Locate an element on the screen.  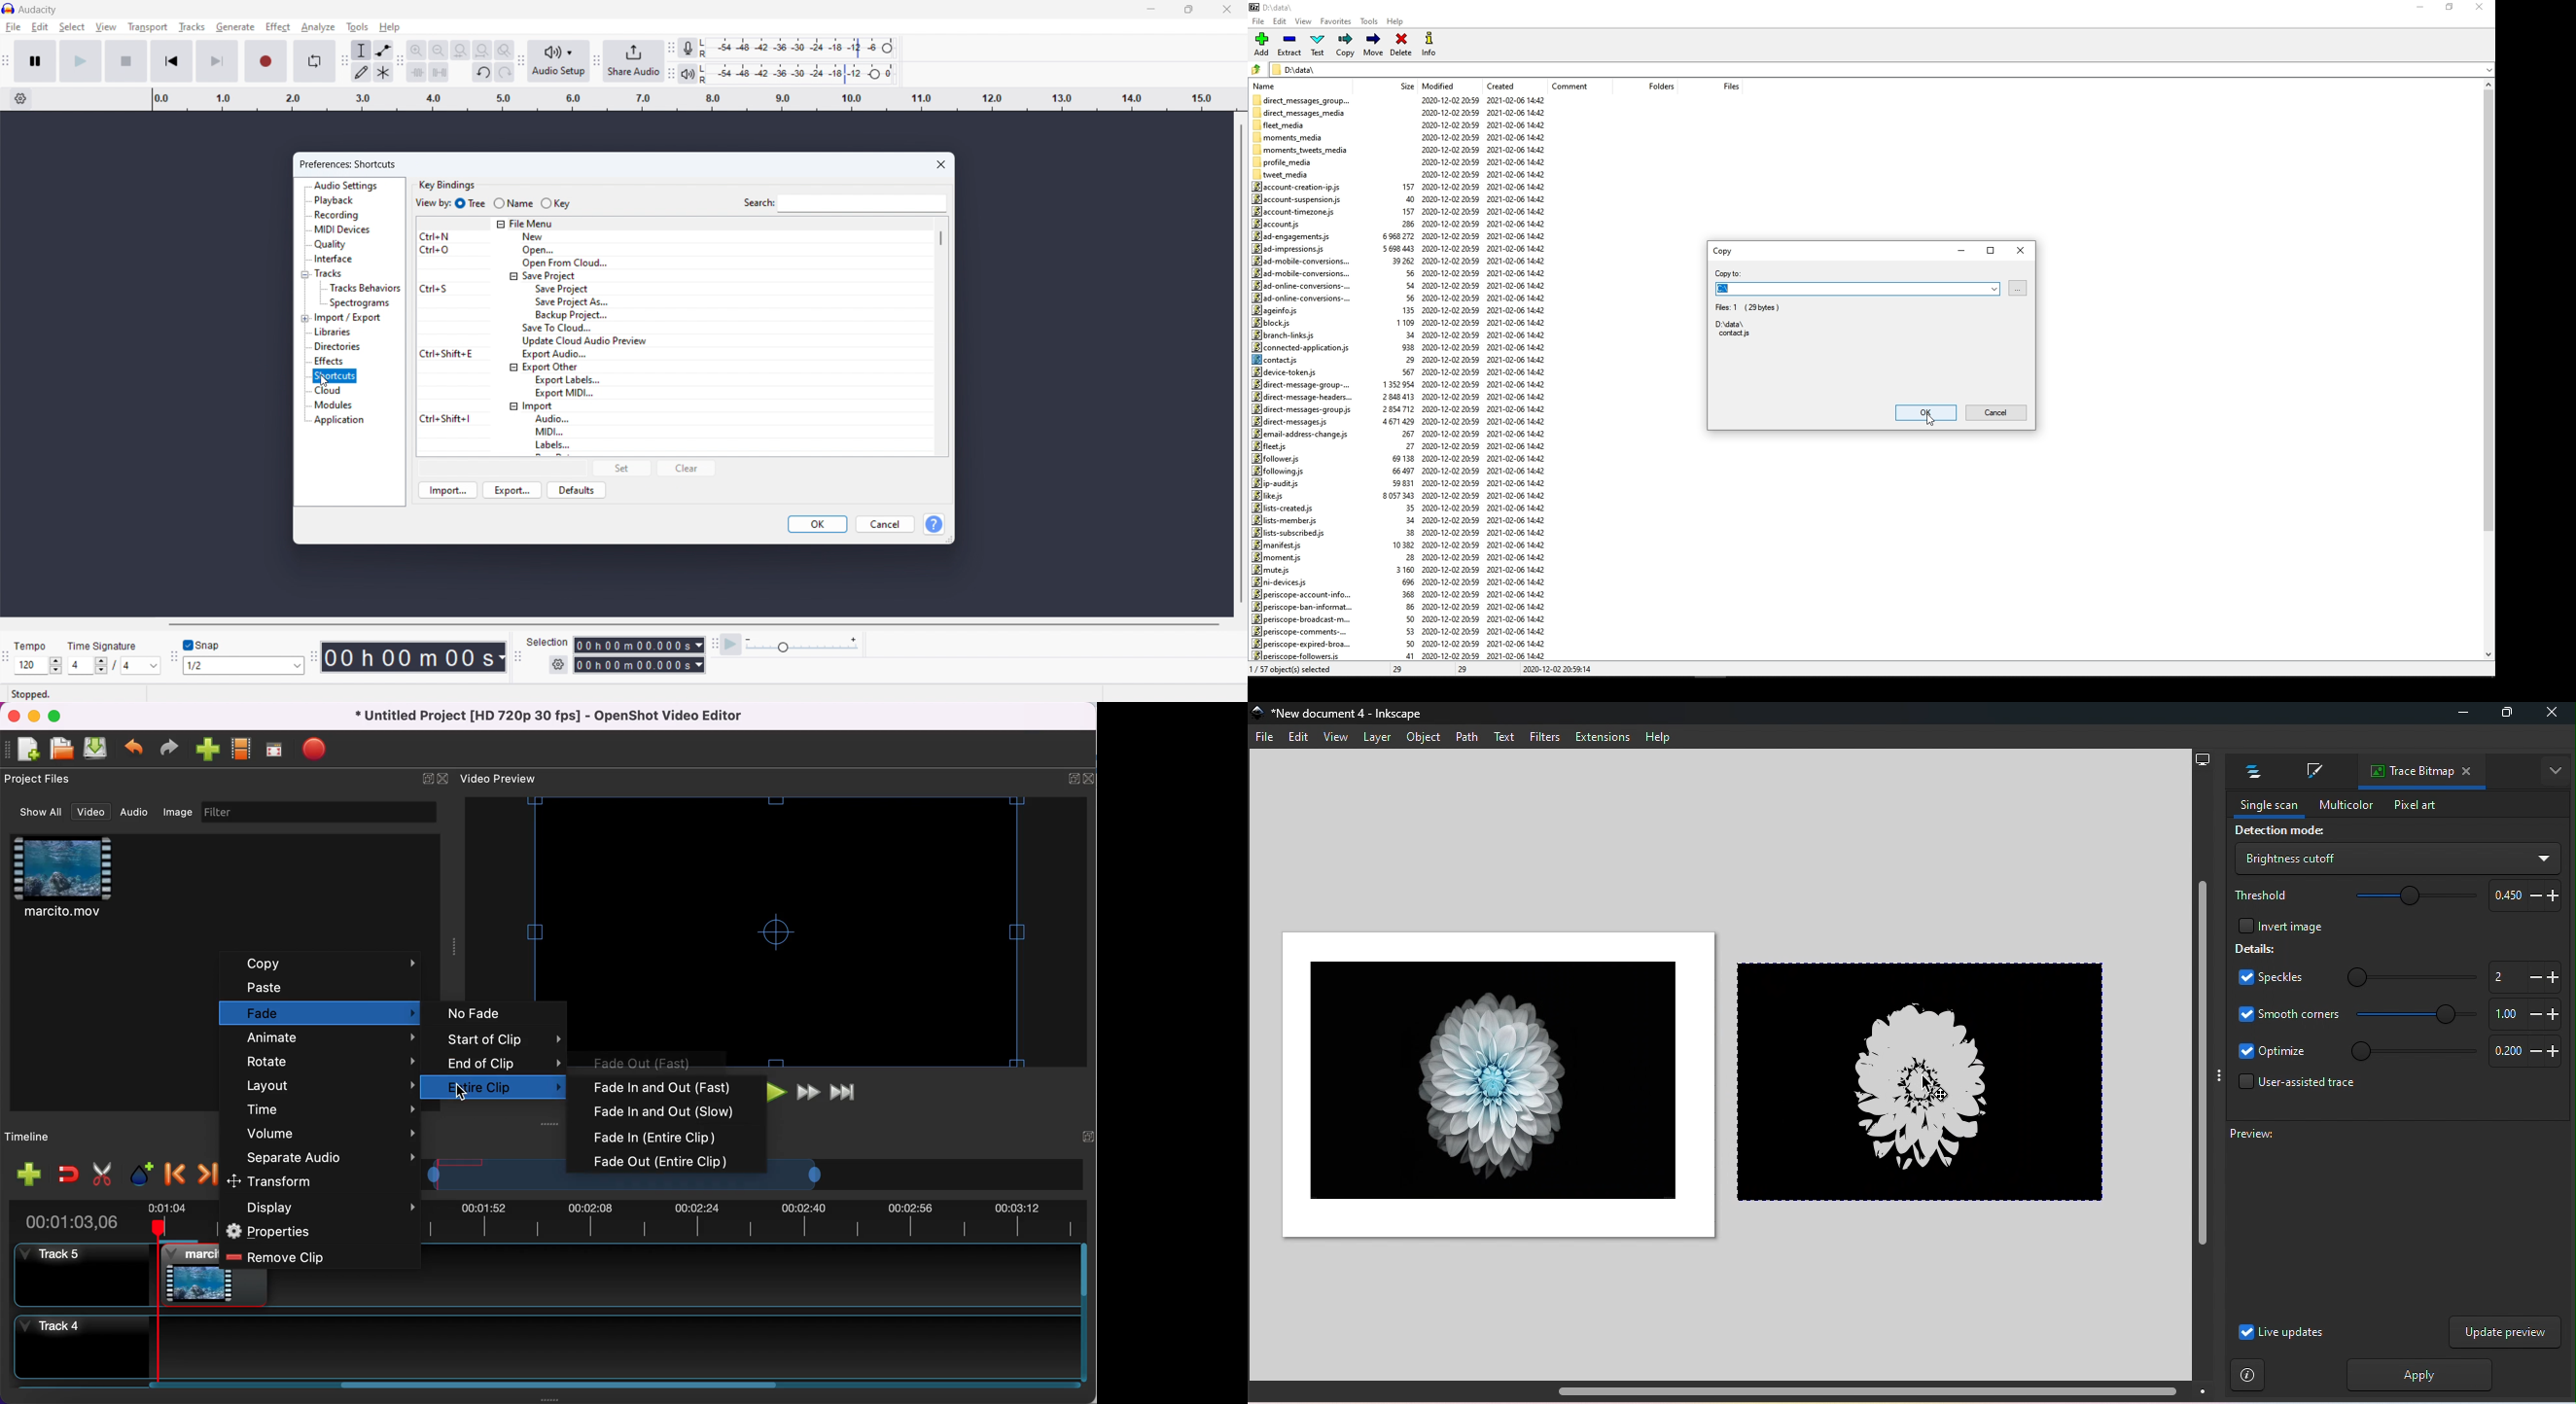
fade is located at coordinates (321, 1015).